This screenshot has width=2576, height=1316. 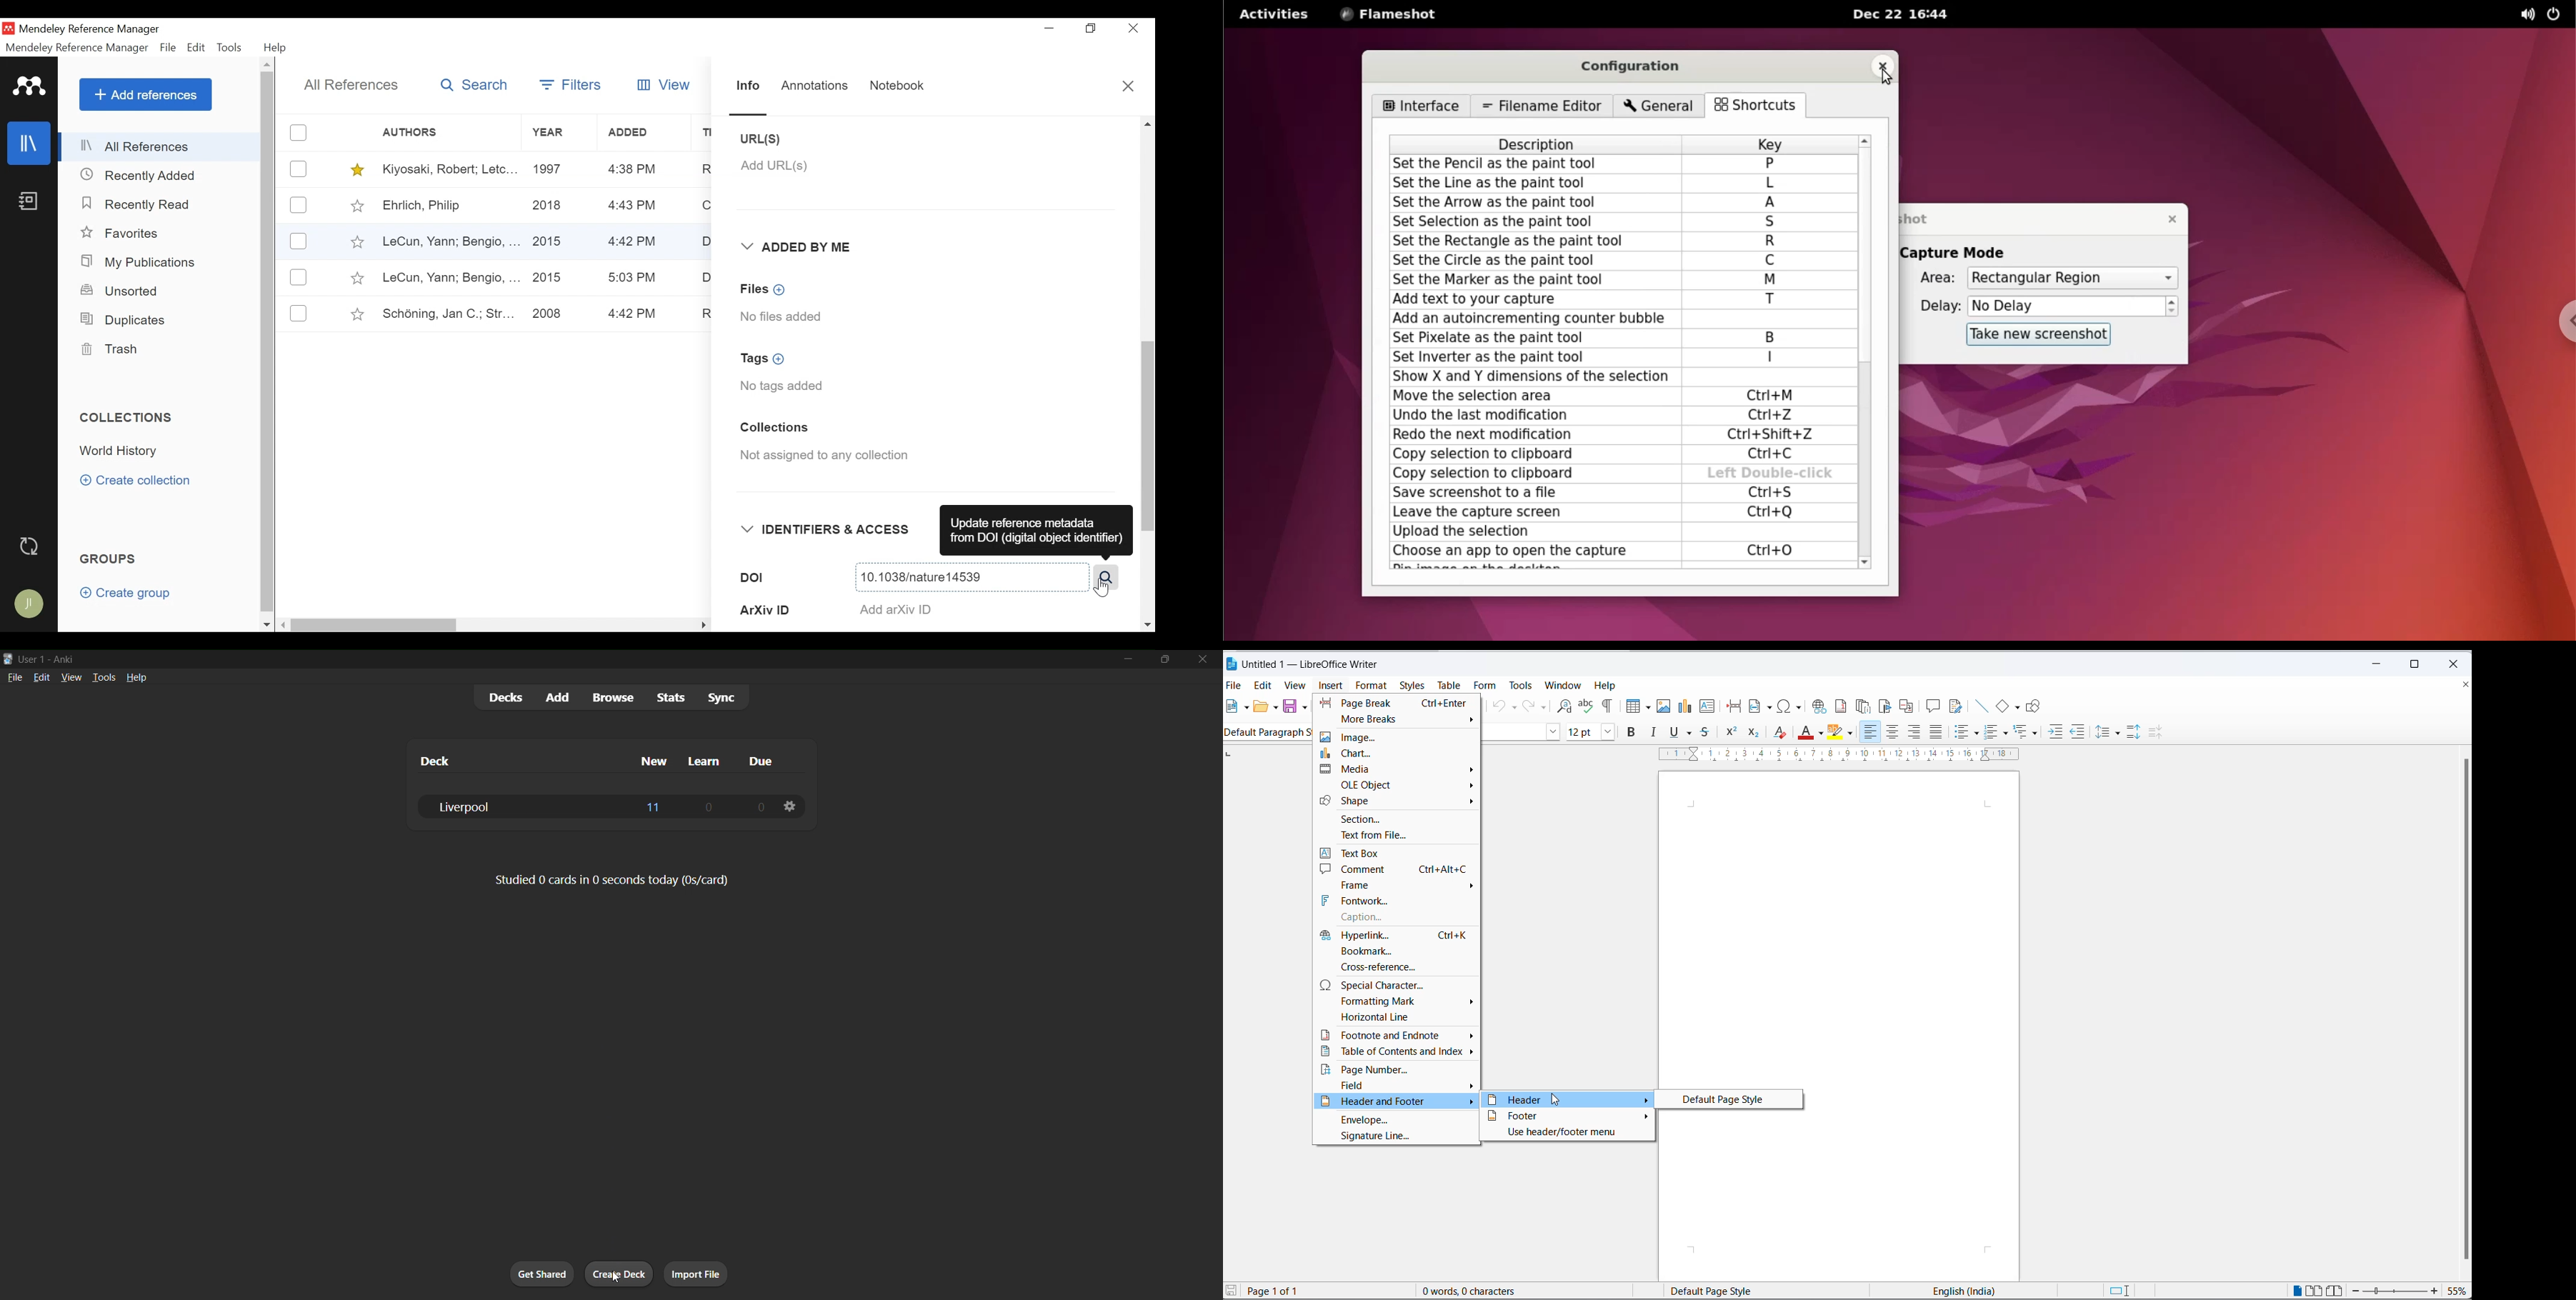 What do you see at coordinates (451, 168) in the screenshot?
I see `Kiyosaki, Robert; Letc..` at bounding box center [451, 168].